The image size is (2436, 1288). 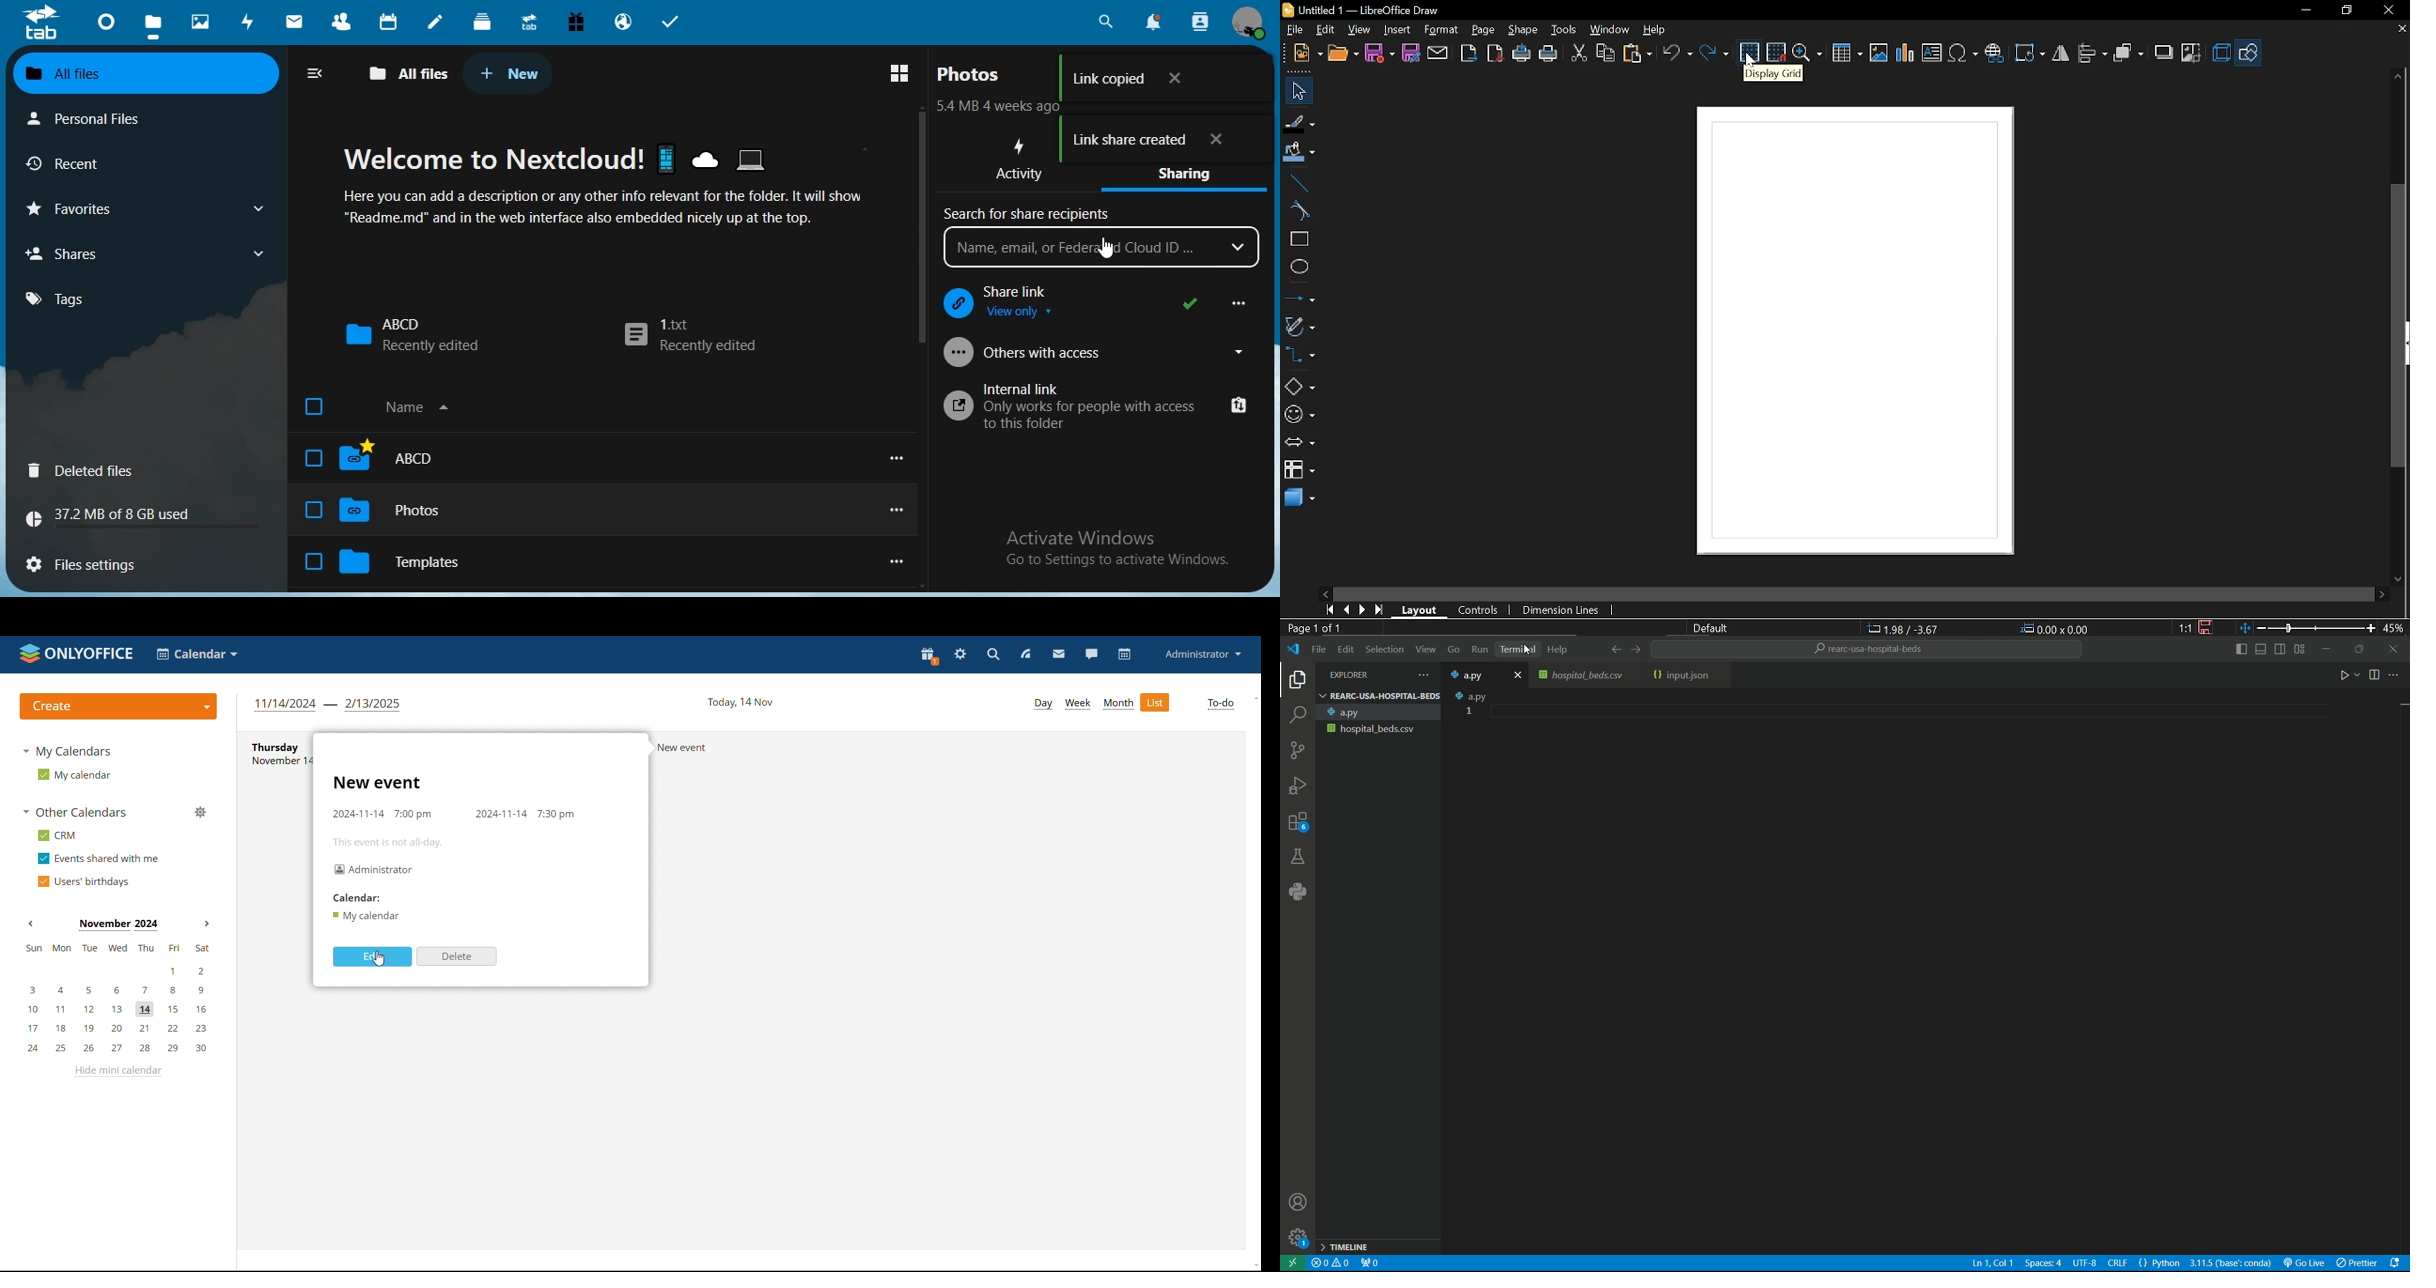 What do you see at coordinates (1386, 649) in the screenshot?
I see `selection menu` at bounding box center [1386, 649].